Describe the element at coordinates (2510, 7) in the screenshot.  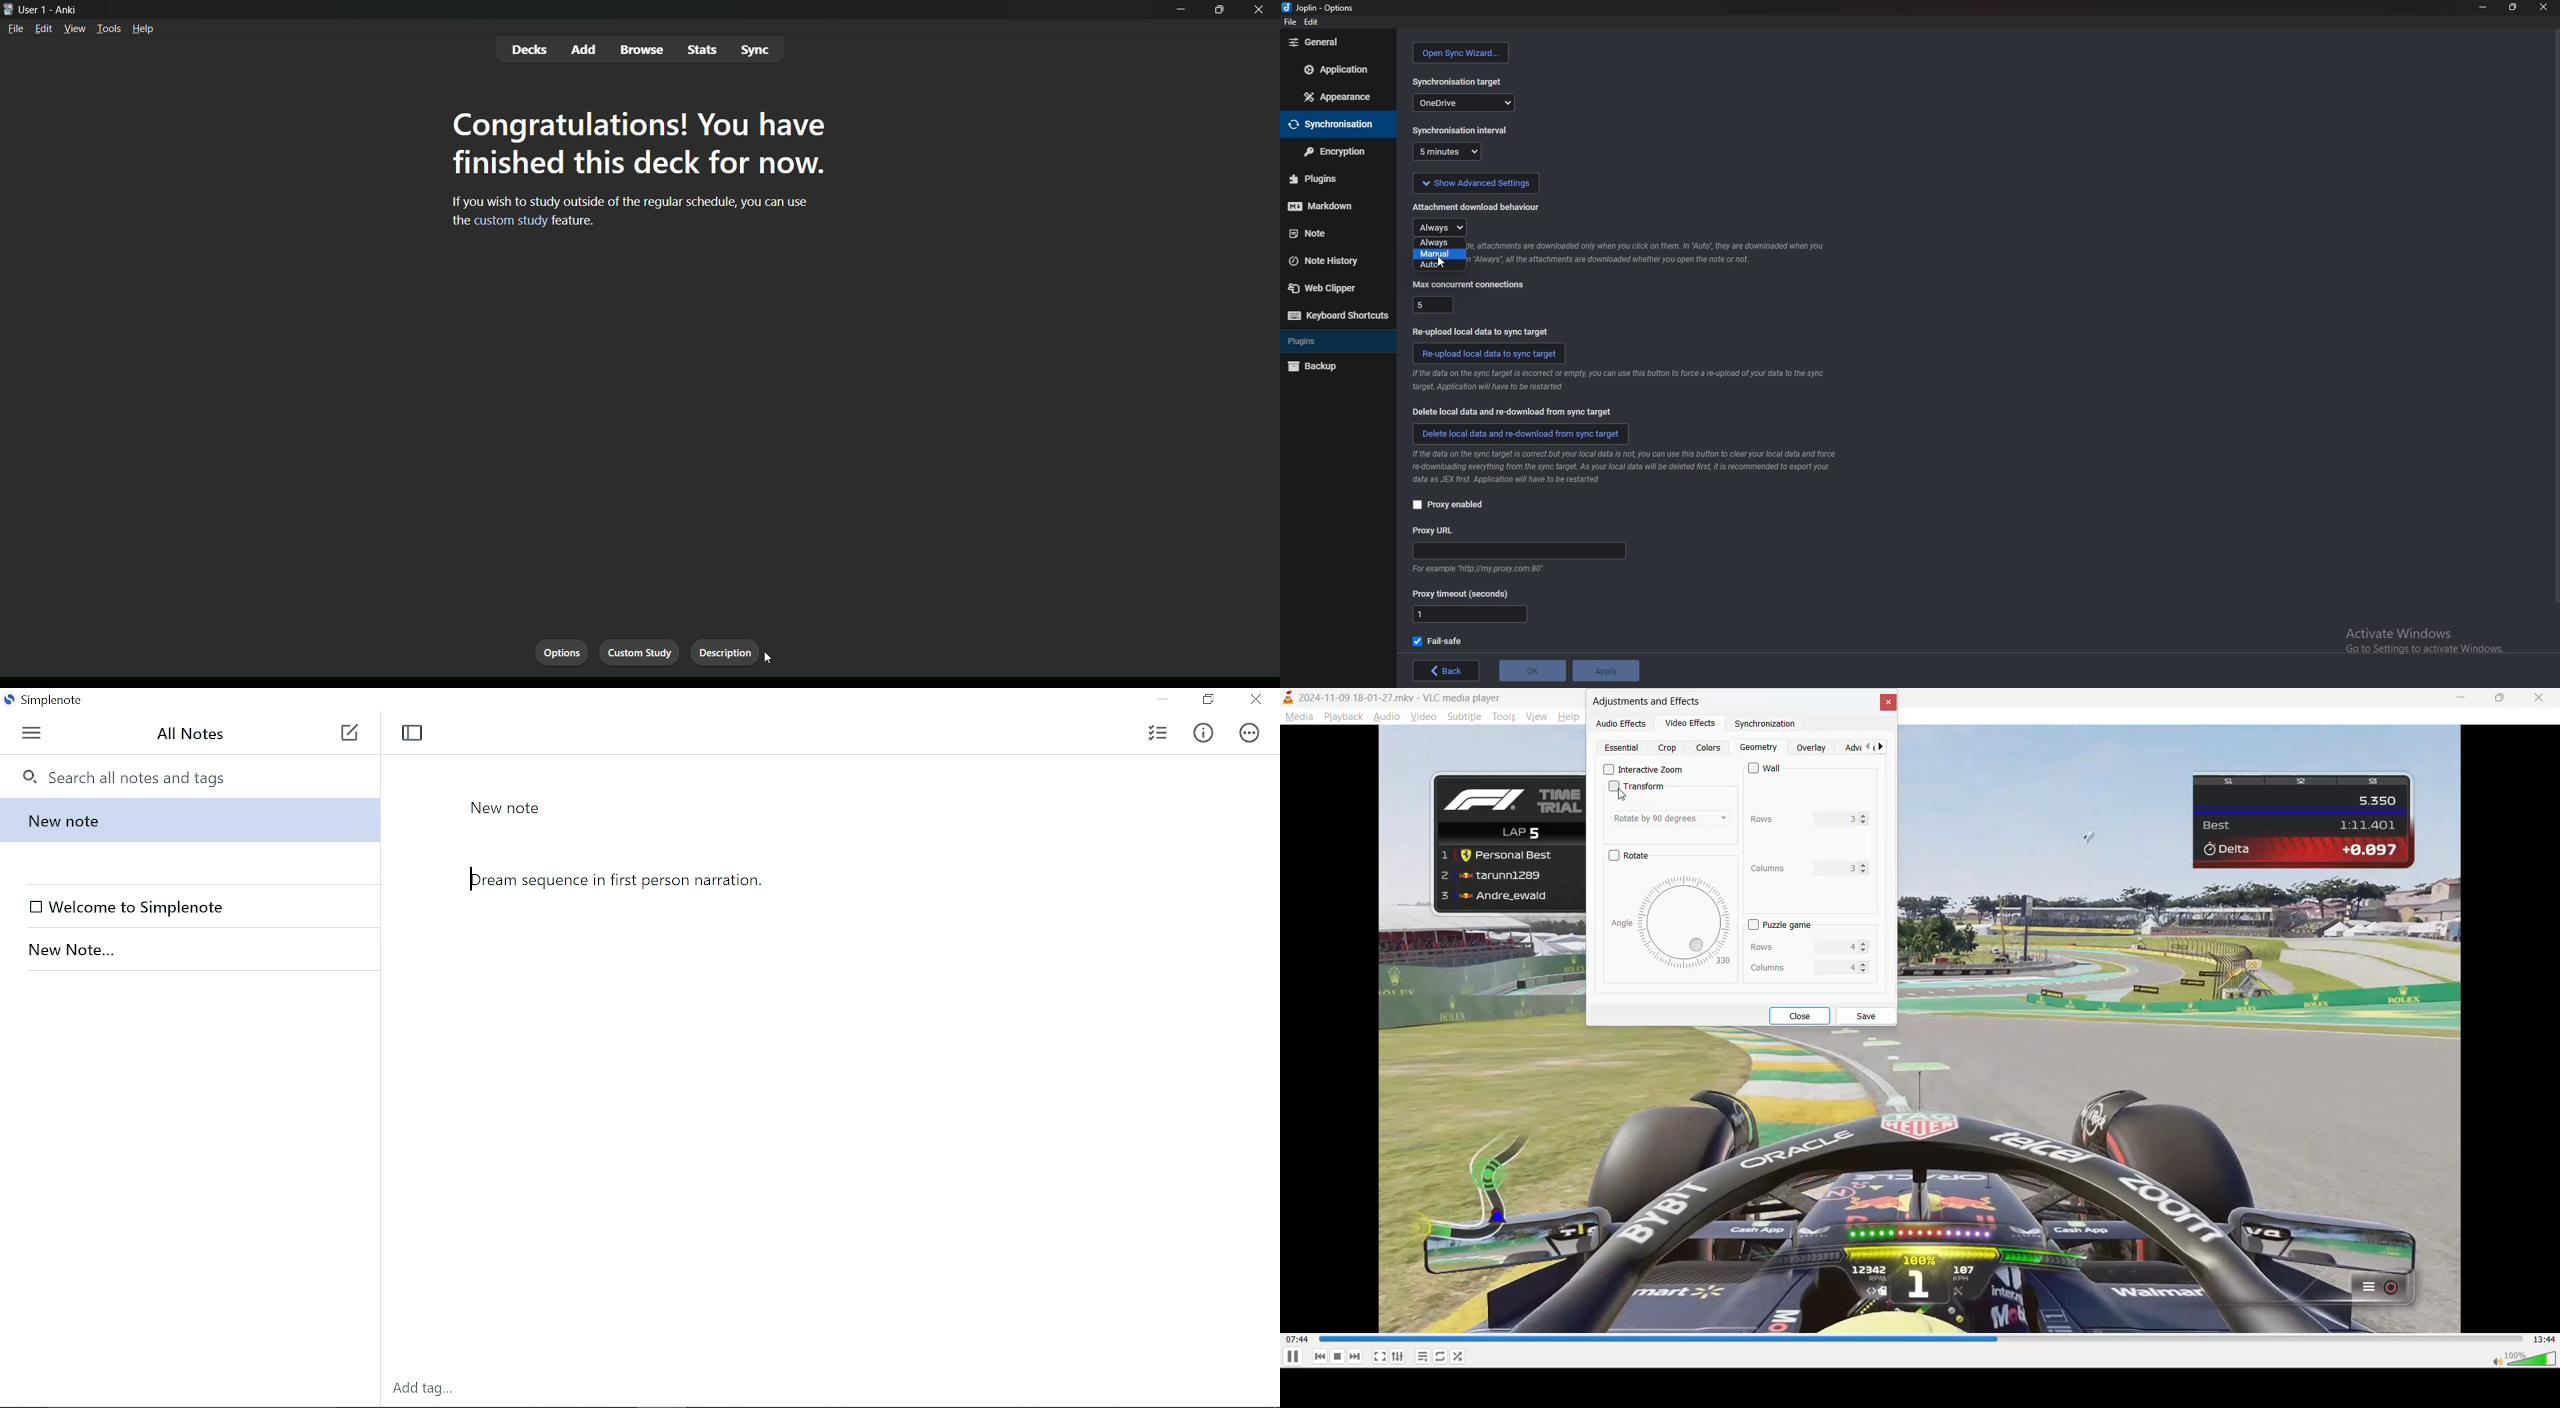
I see `resize` at that location.